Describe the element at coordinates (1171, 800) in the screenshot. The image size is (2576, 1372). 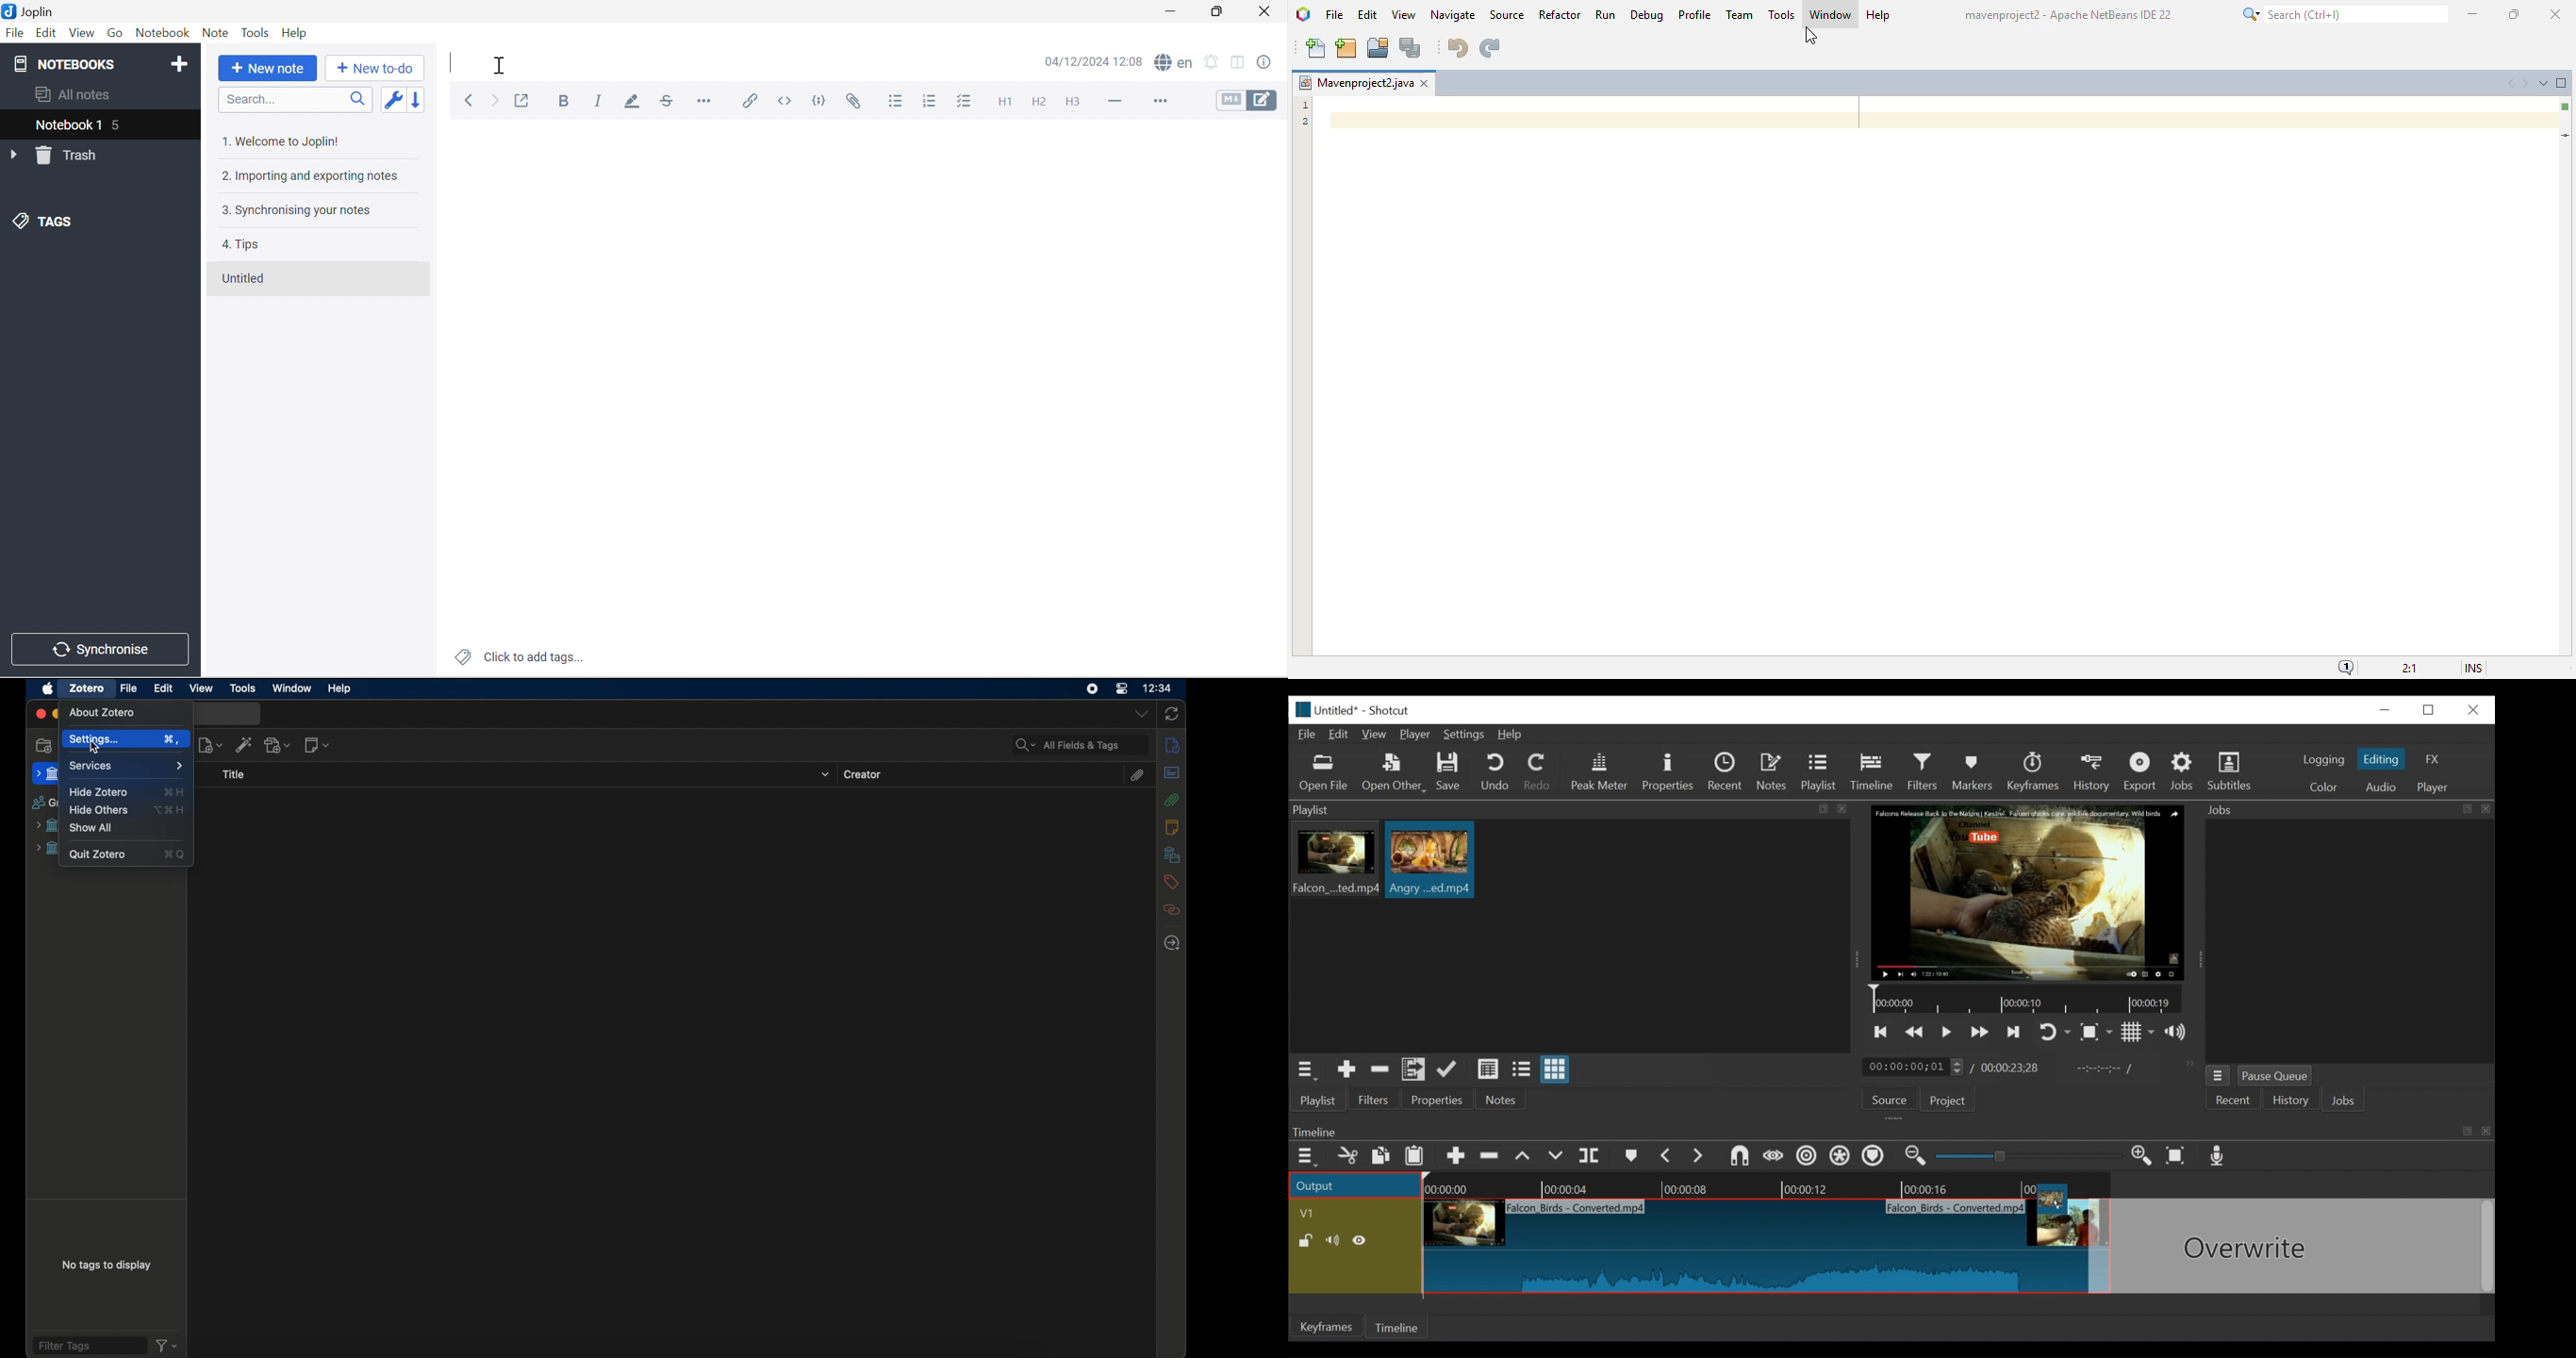
I see `attachments` at that location.